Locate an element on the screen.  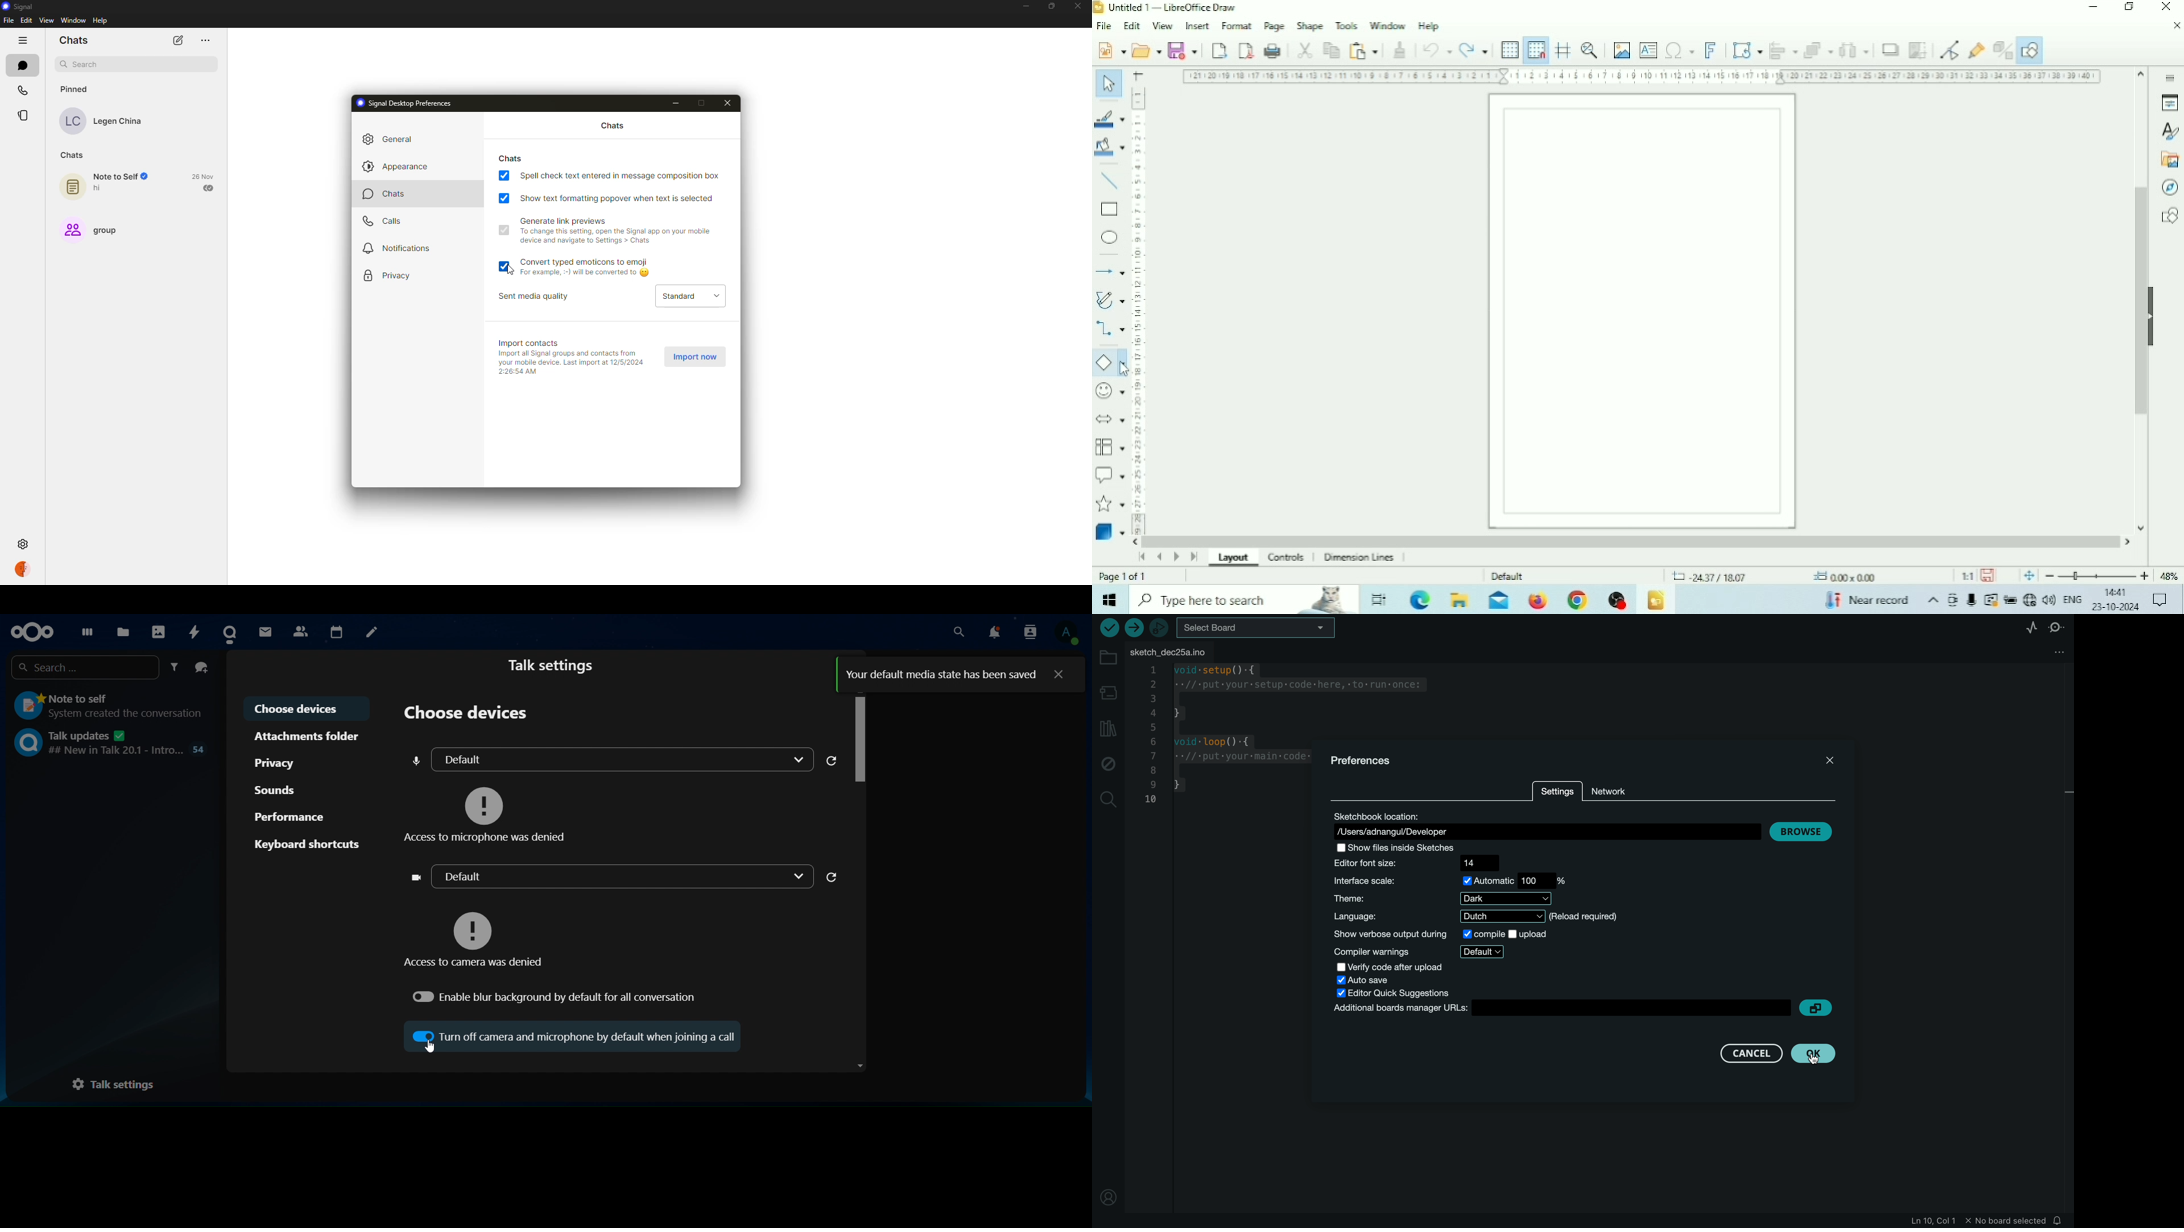
create  a group is located at coordinates (201, 666).